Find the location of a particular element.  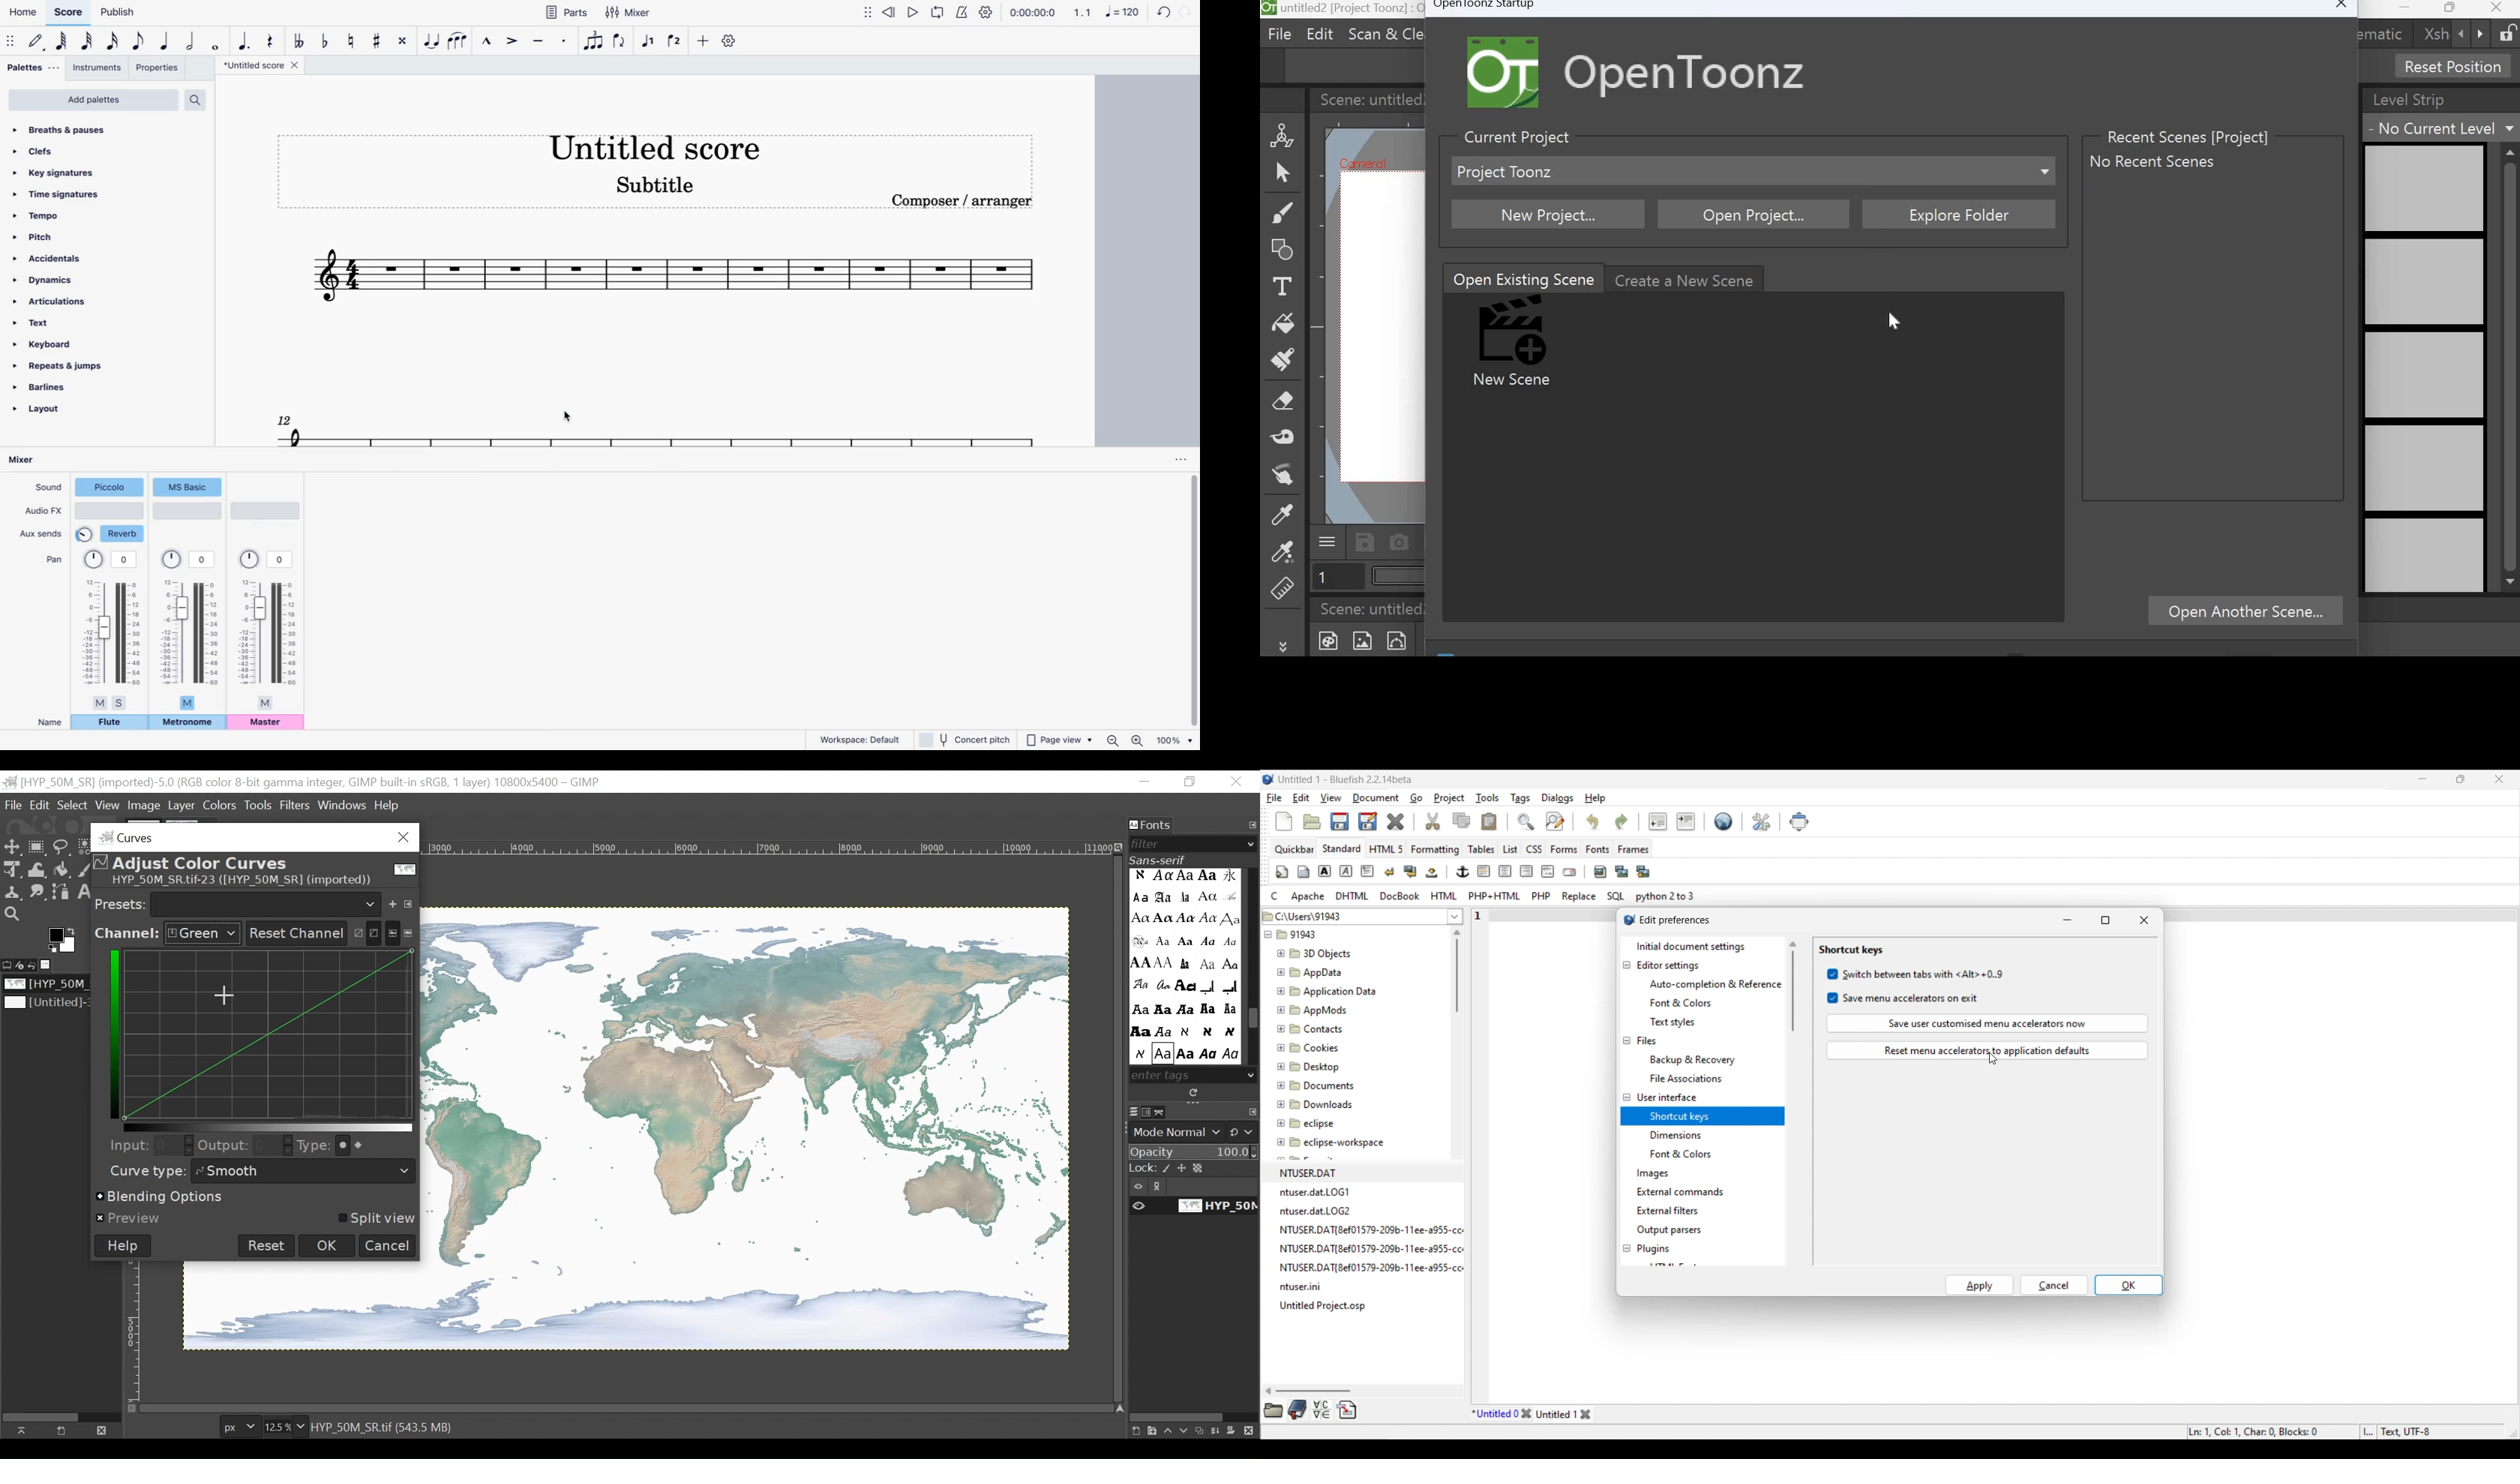

Tables is located at coordinates (1481, 849).